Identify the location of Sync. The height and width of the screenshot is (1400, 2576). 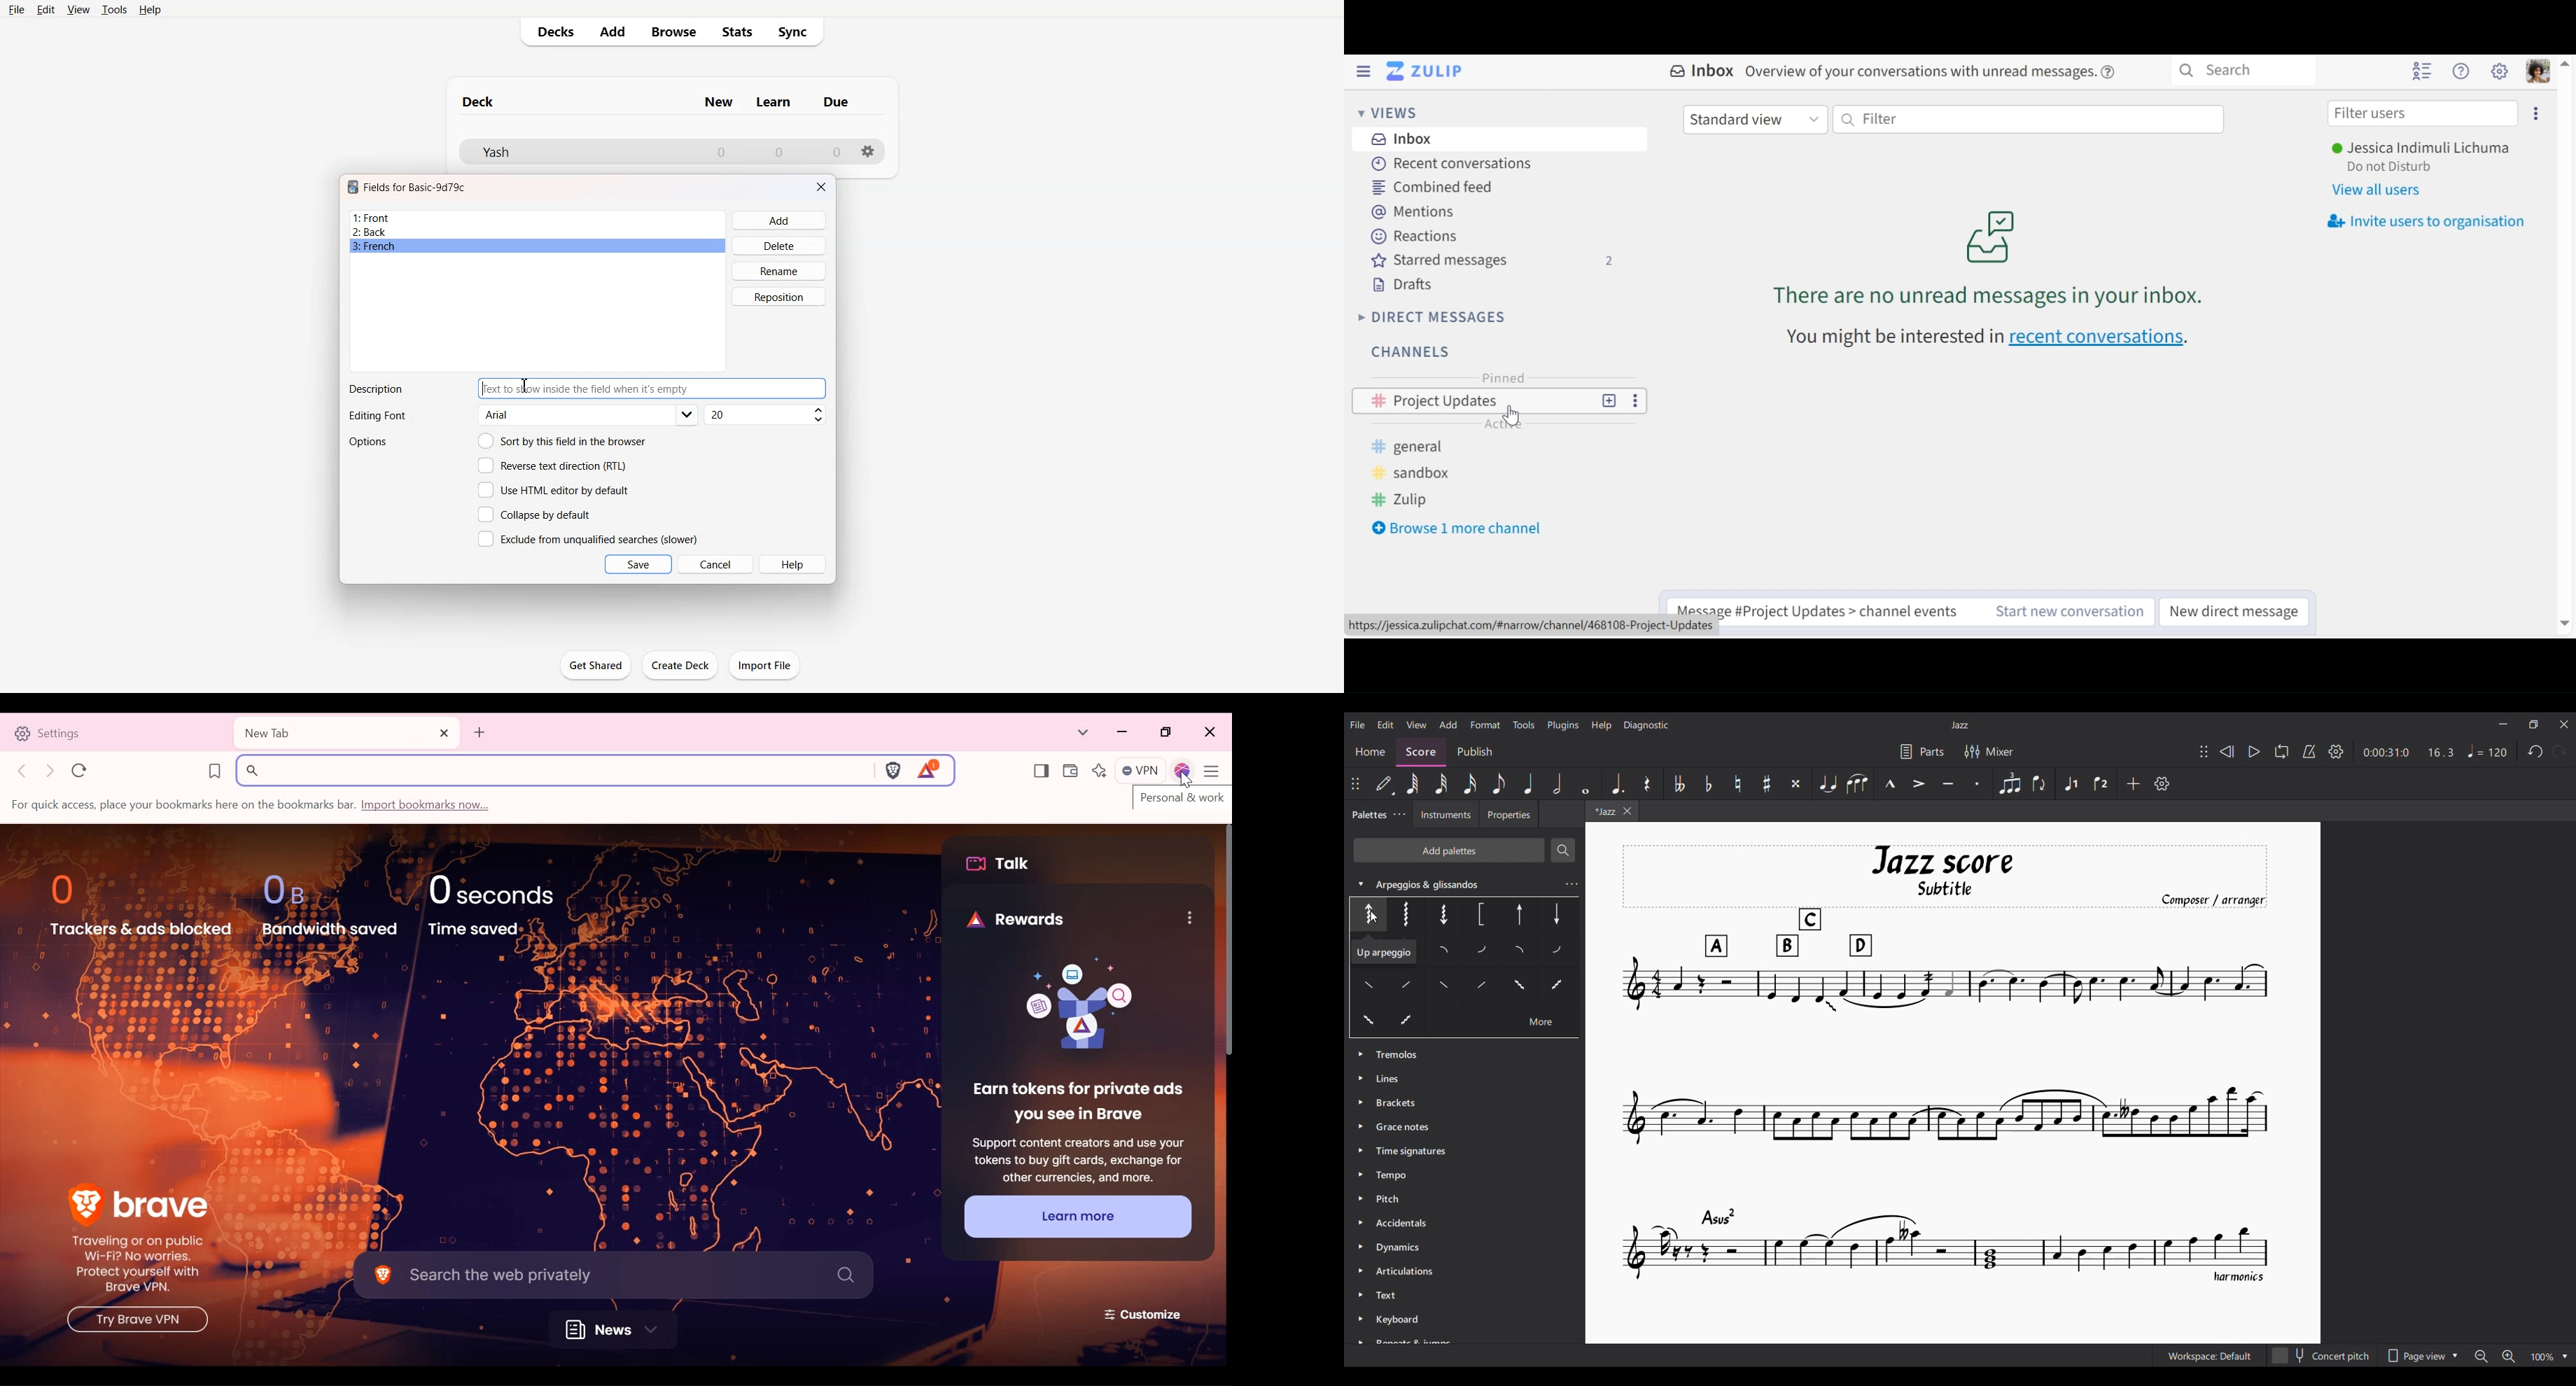
(797, 32).